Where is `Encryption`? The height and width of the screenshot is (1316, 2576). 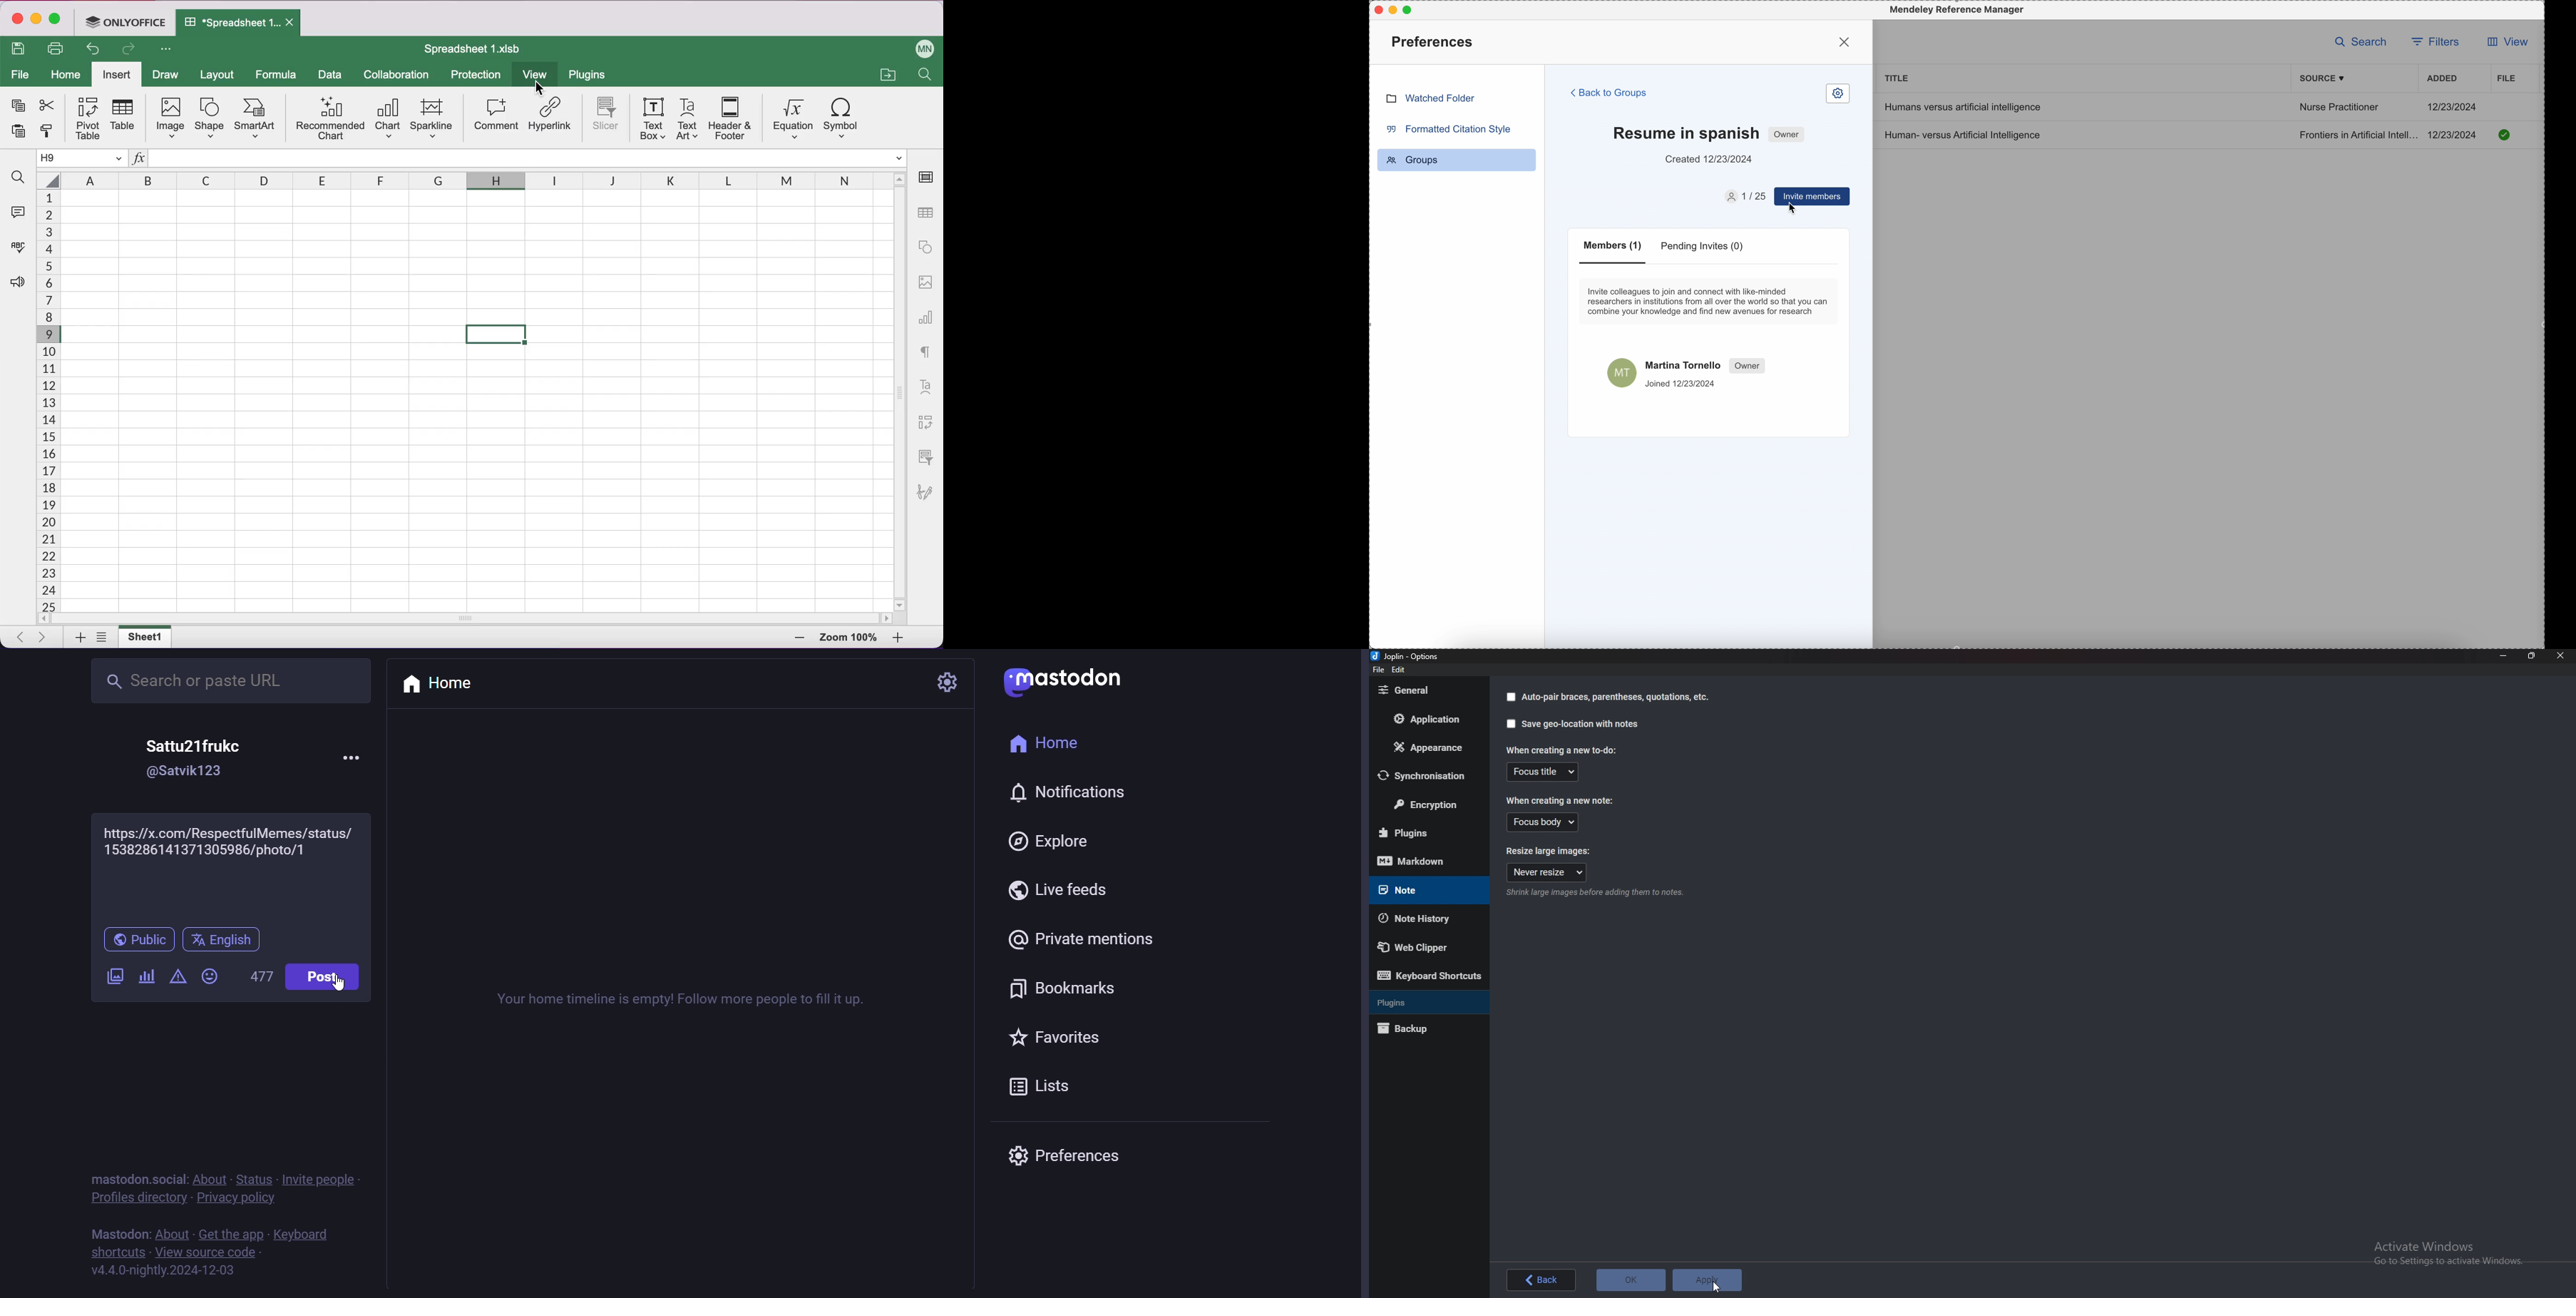 Encryption is located at coordinates (1428, 806).